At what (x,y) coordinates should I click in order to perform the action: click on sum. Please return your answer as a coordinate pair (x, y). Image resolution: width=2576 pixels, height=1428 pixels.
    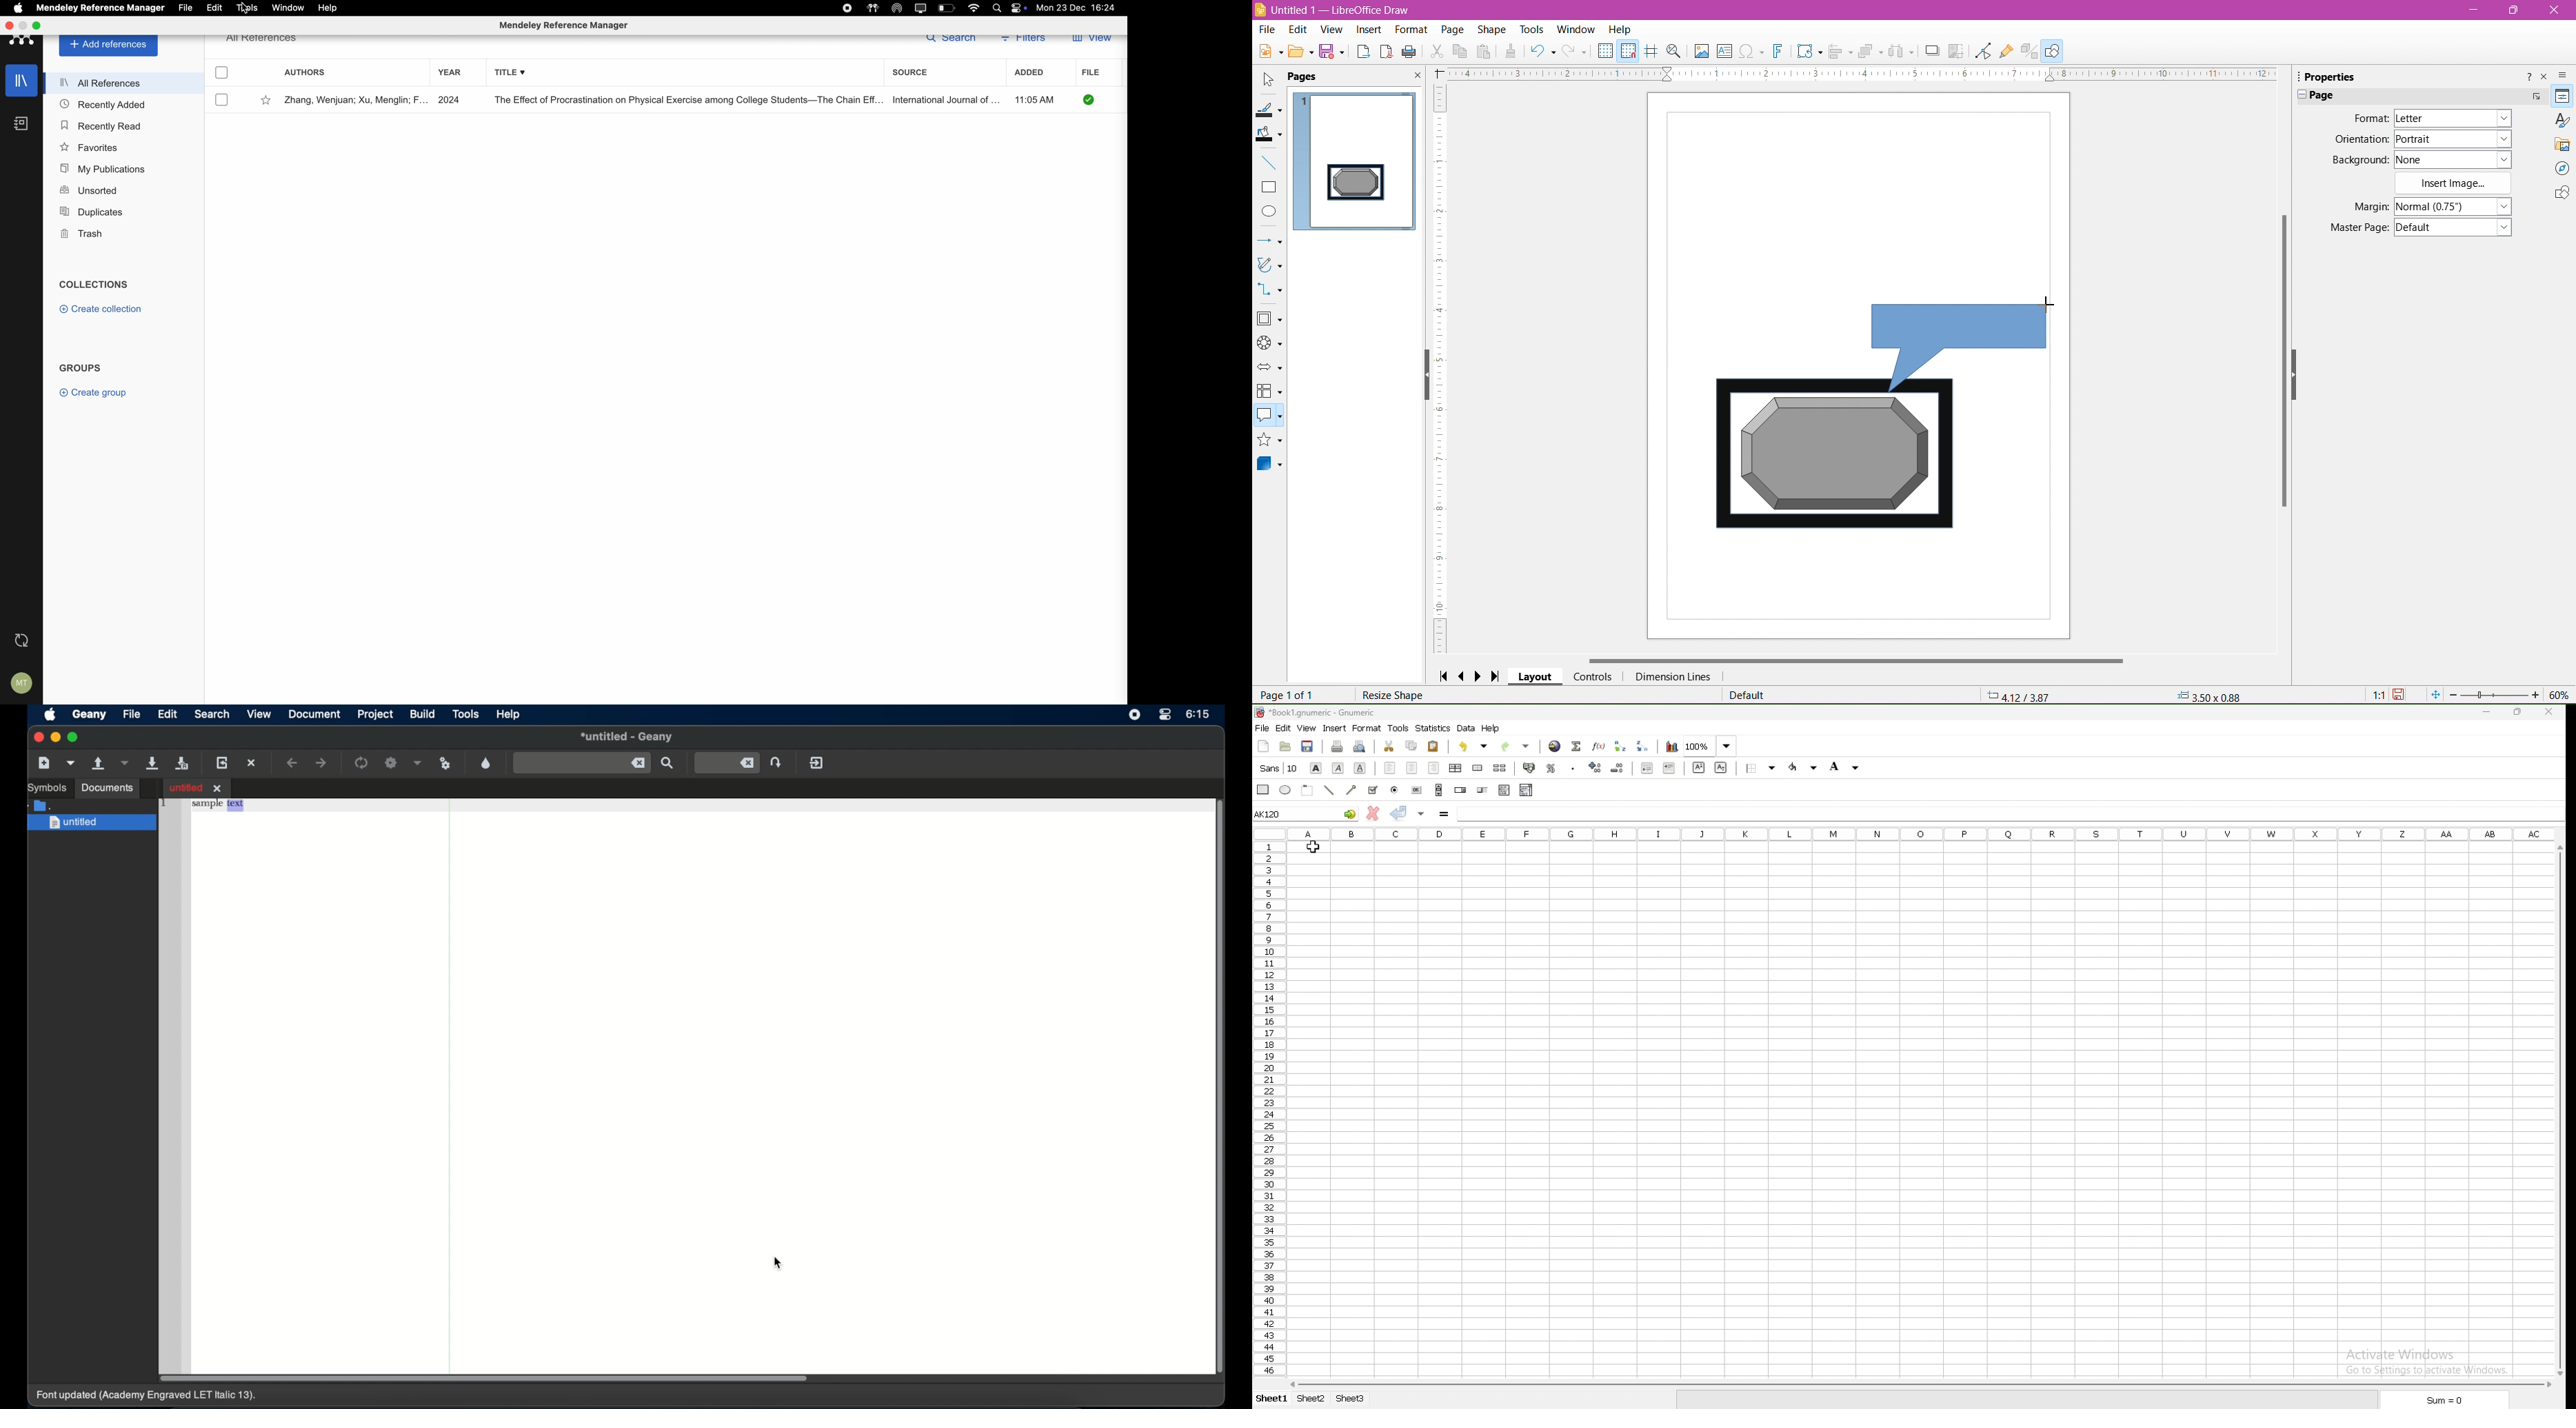
    Looking at the image, I should click on (2443, 1400).